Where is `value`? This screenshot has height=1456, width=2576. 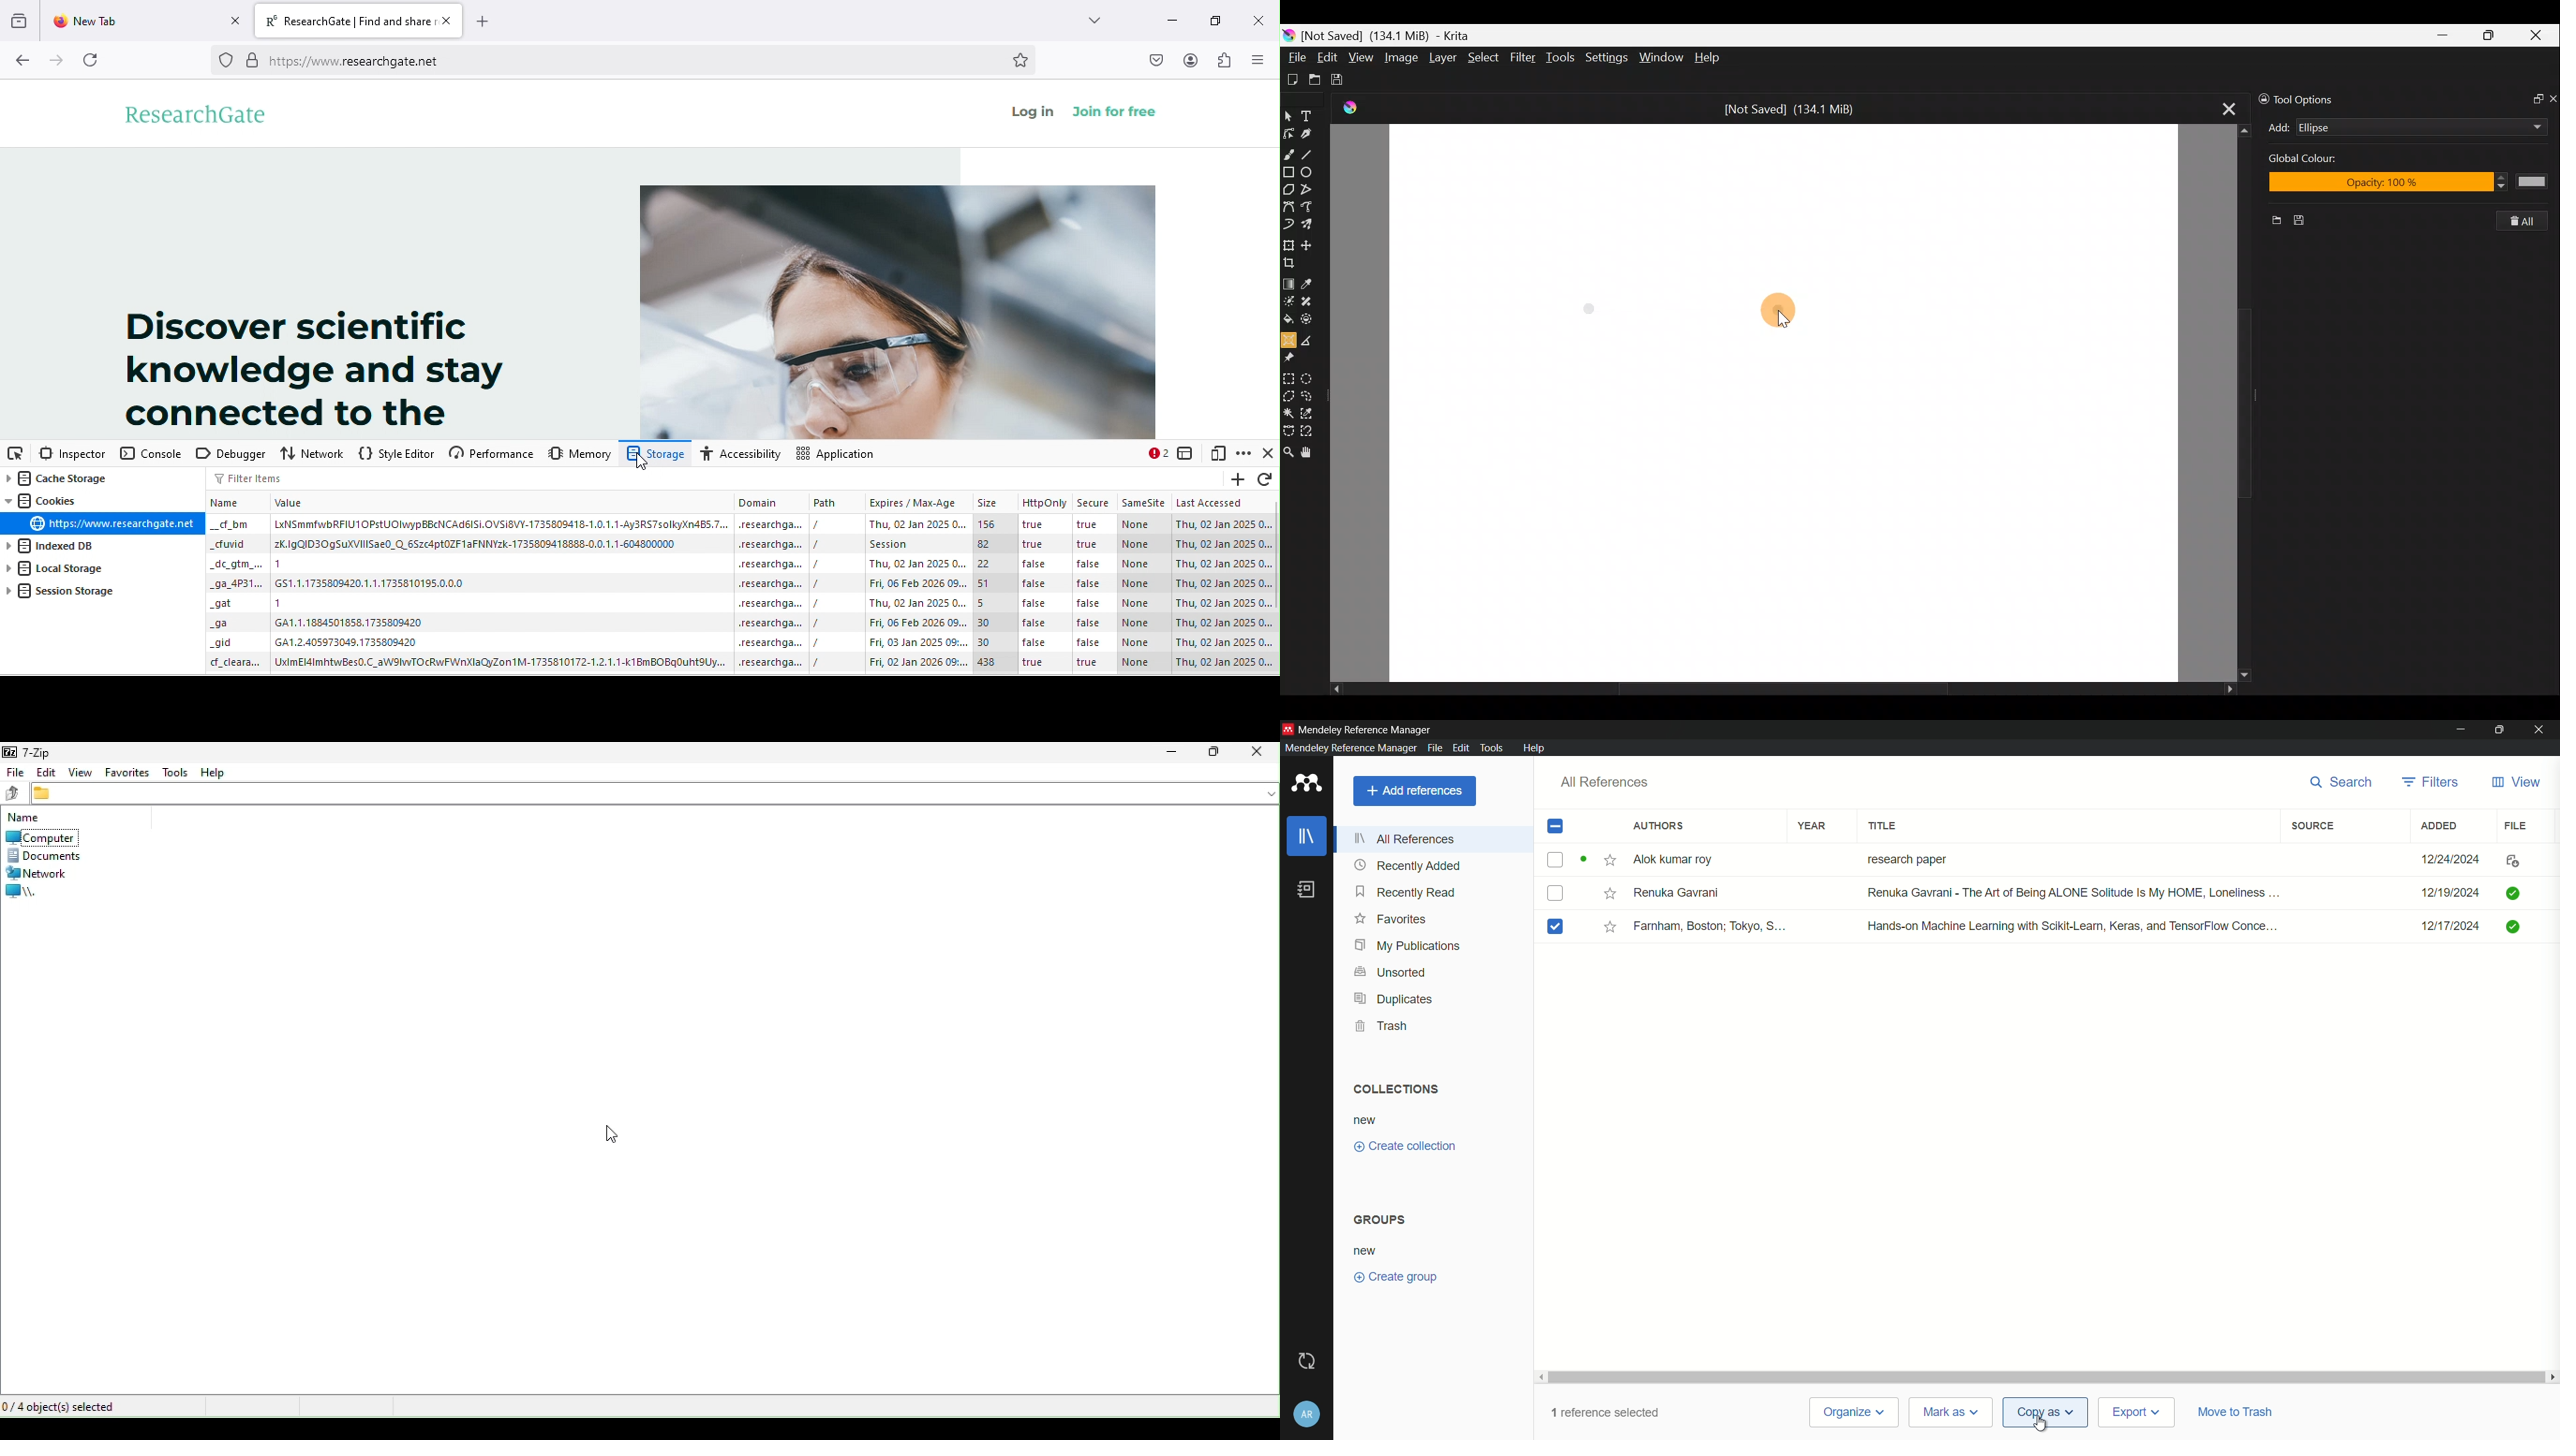
value is located at coordinates (292, 503).